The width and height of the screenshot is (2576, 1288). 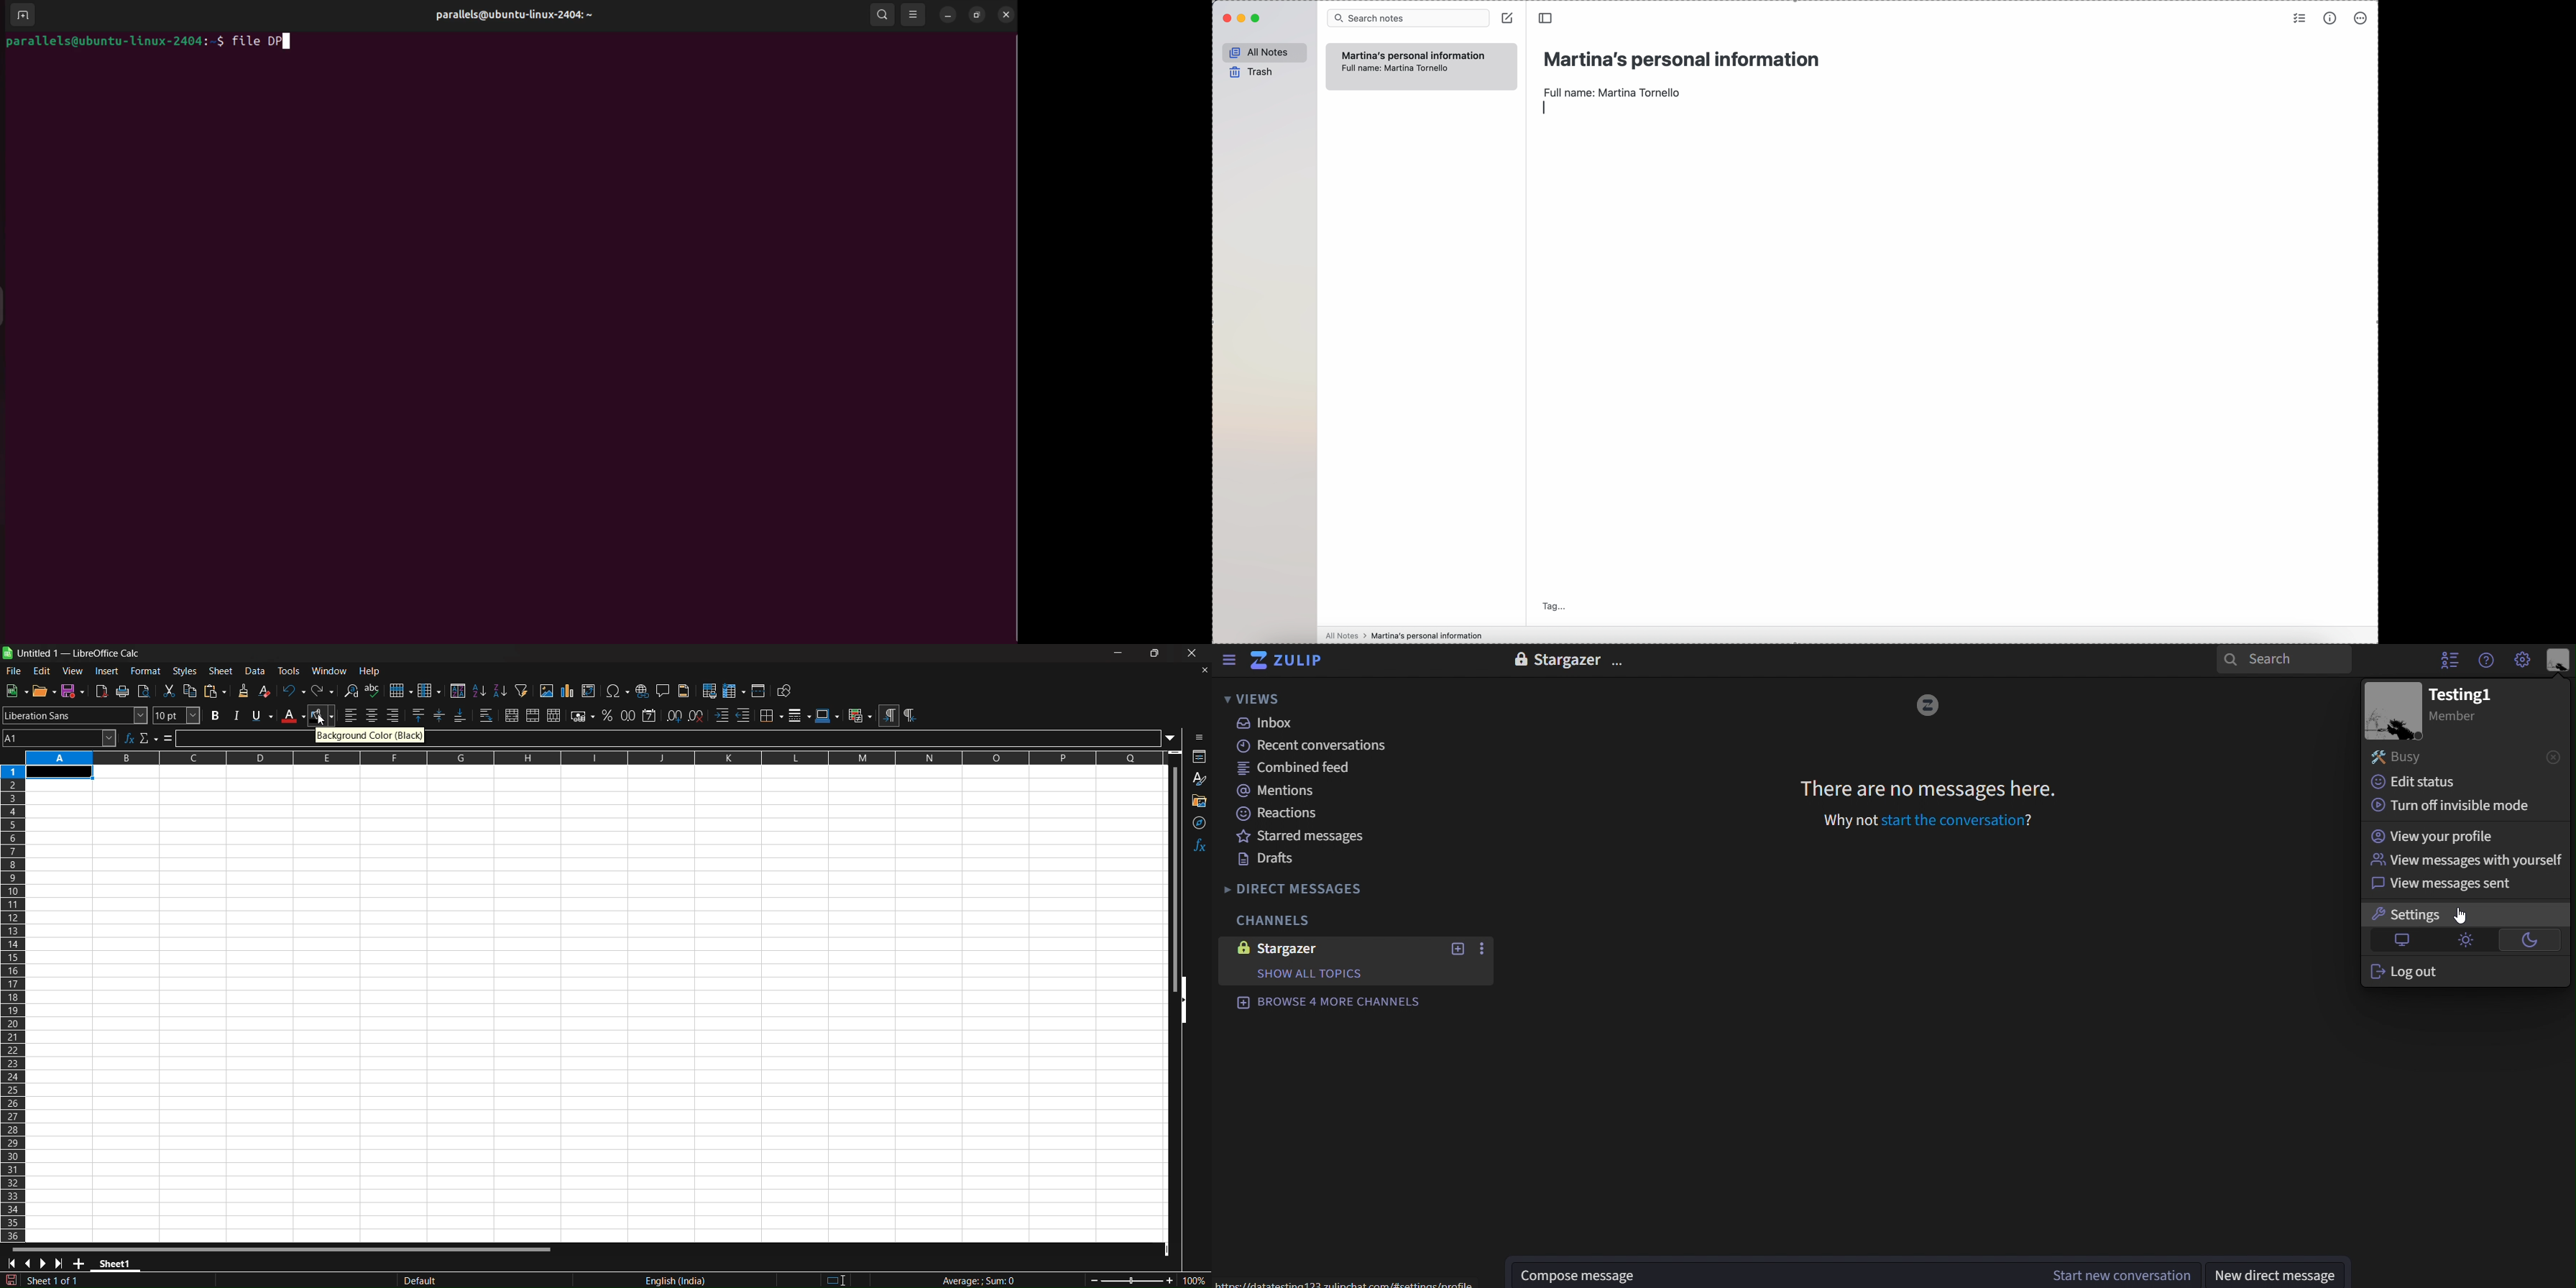 I want to click on delete decimal place, so click(x=696, y=715).